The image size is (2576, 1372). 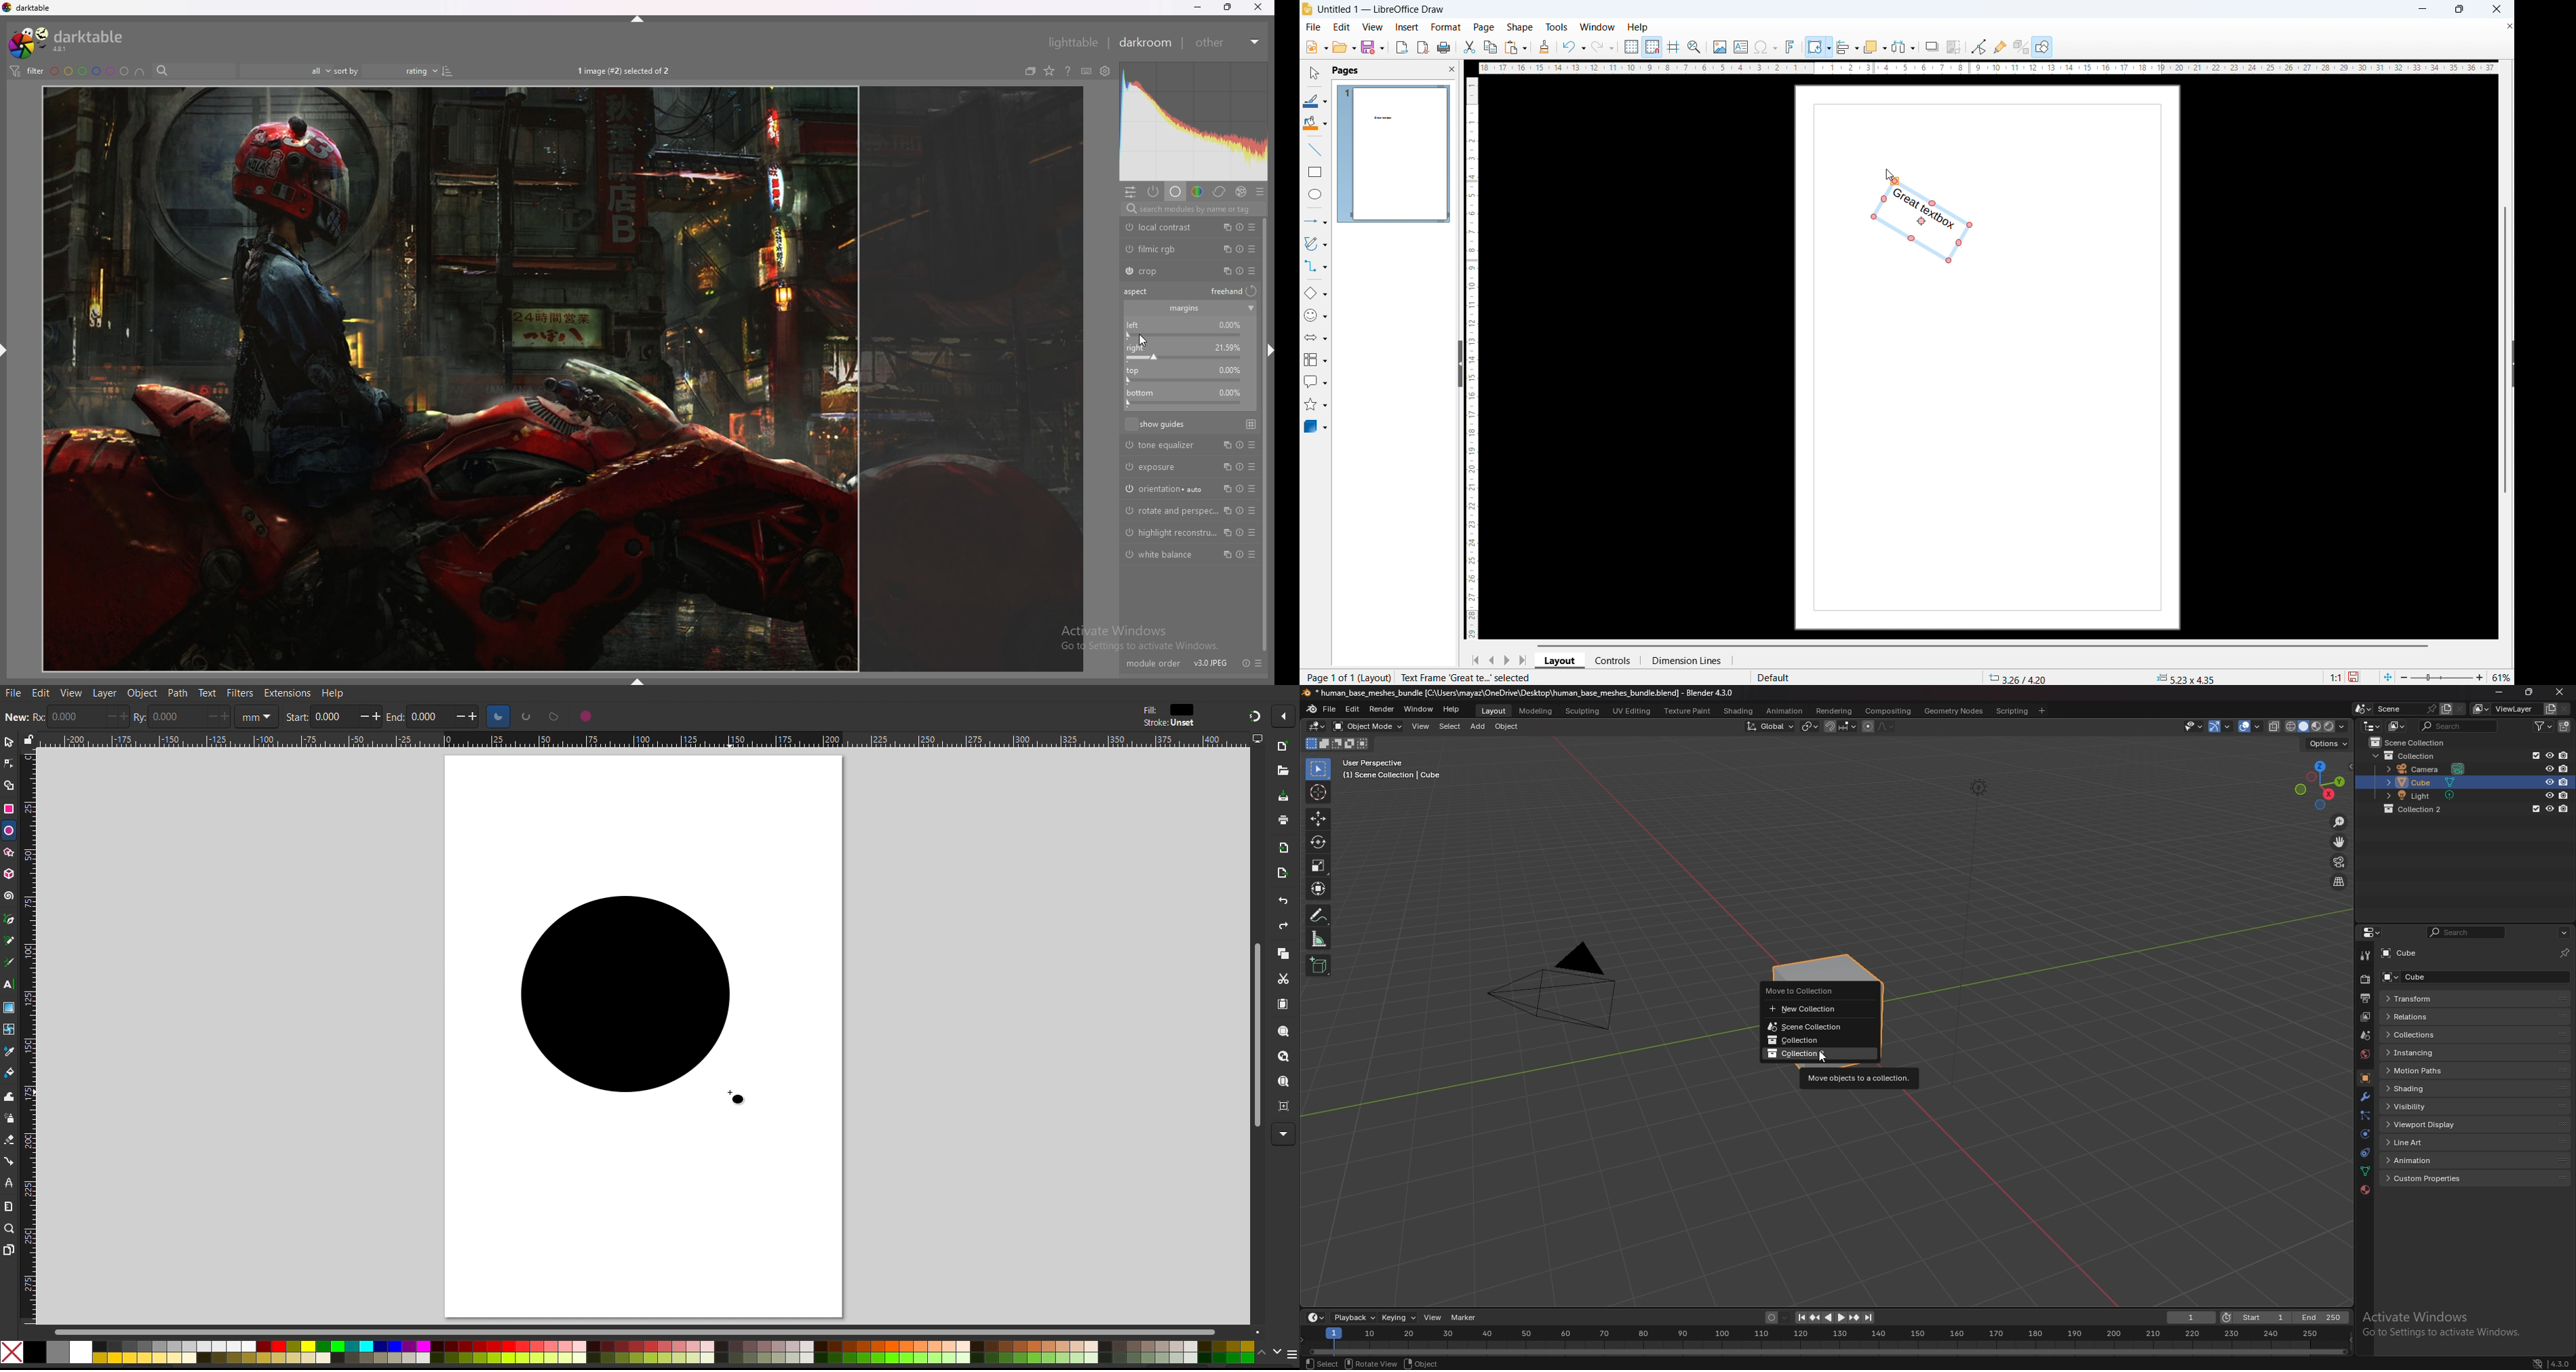 I want to click on collapse, so click(x=1251, y=309).